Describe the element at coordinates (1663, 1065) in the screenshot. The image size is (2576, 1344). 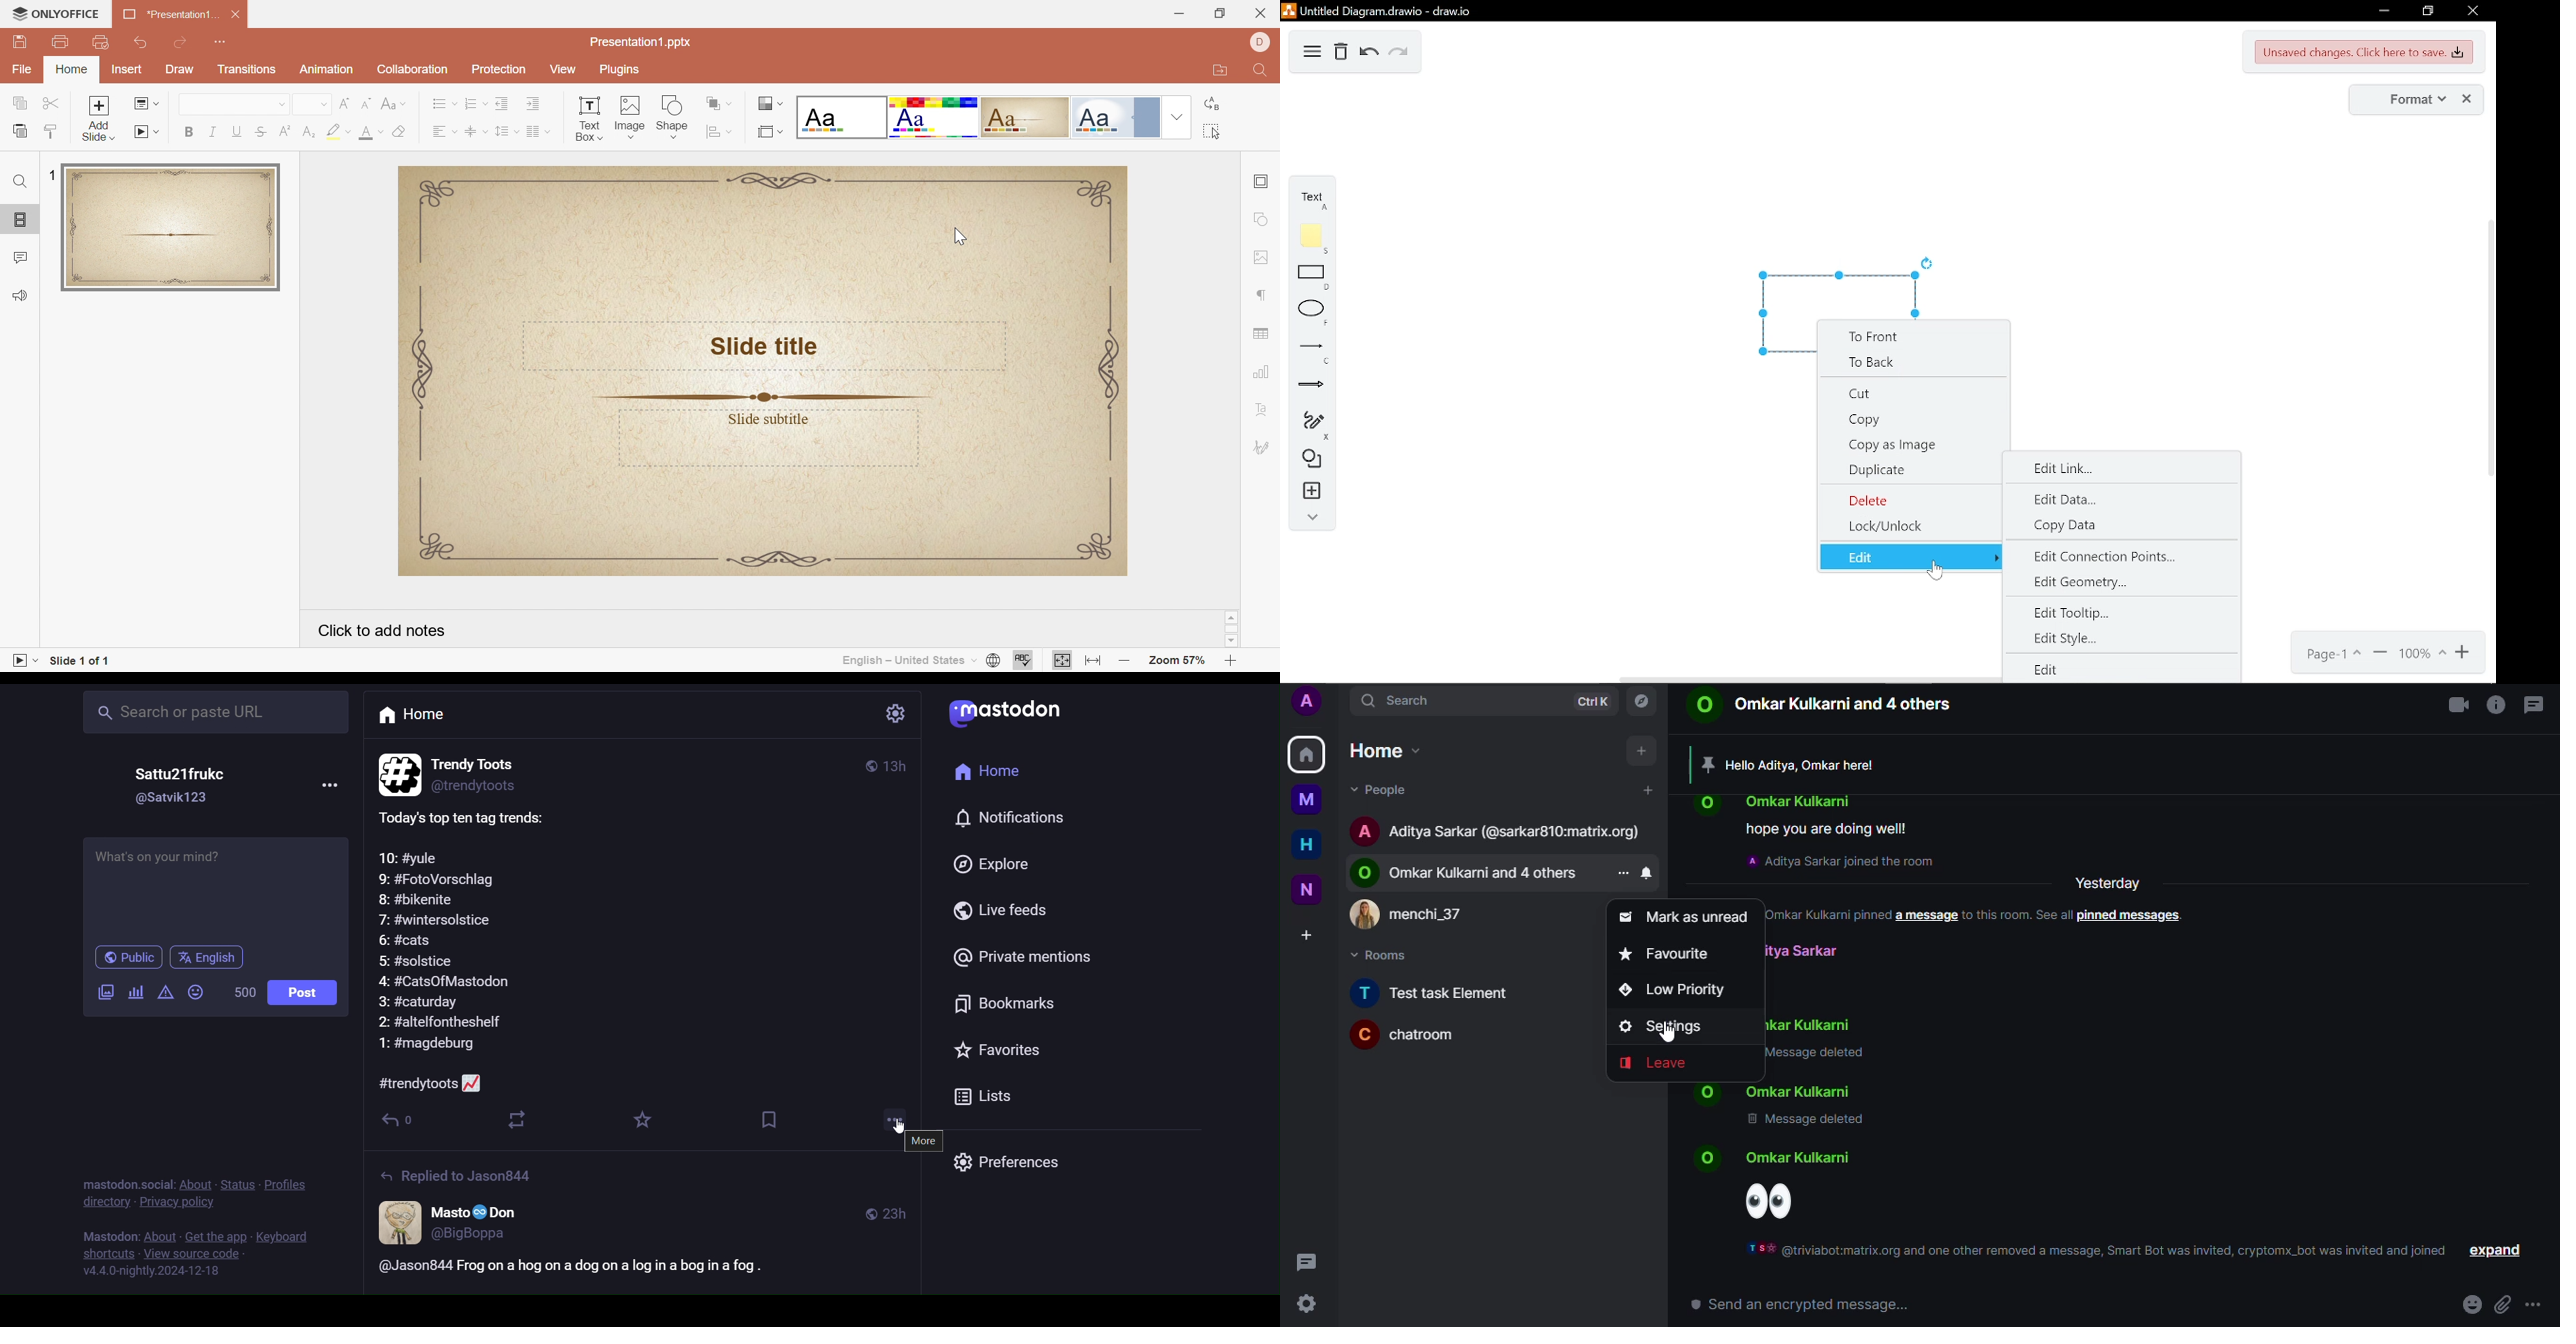
I see `leave` at that location.